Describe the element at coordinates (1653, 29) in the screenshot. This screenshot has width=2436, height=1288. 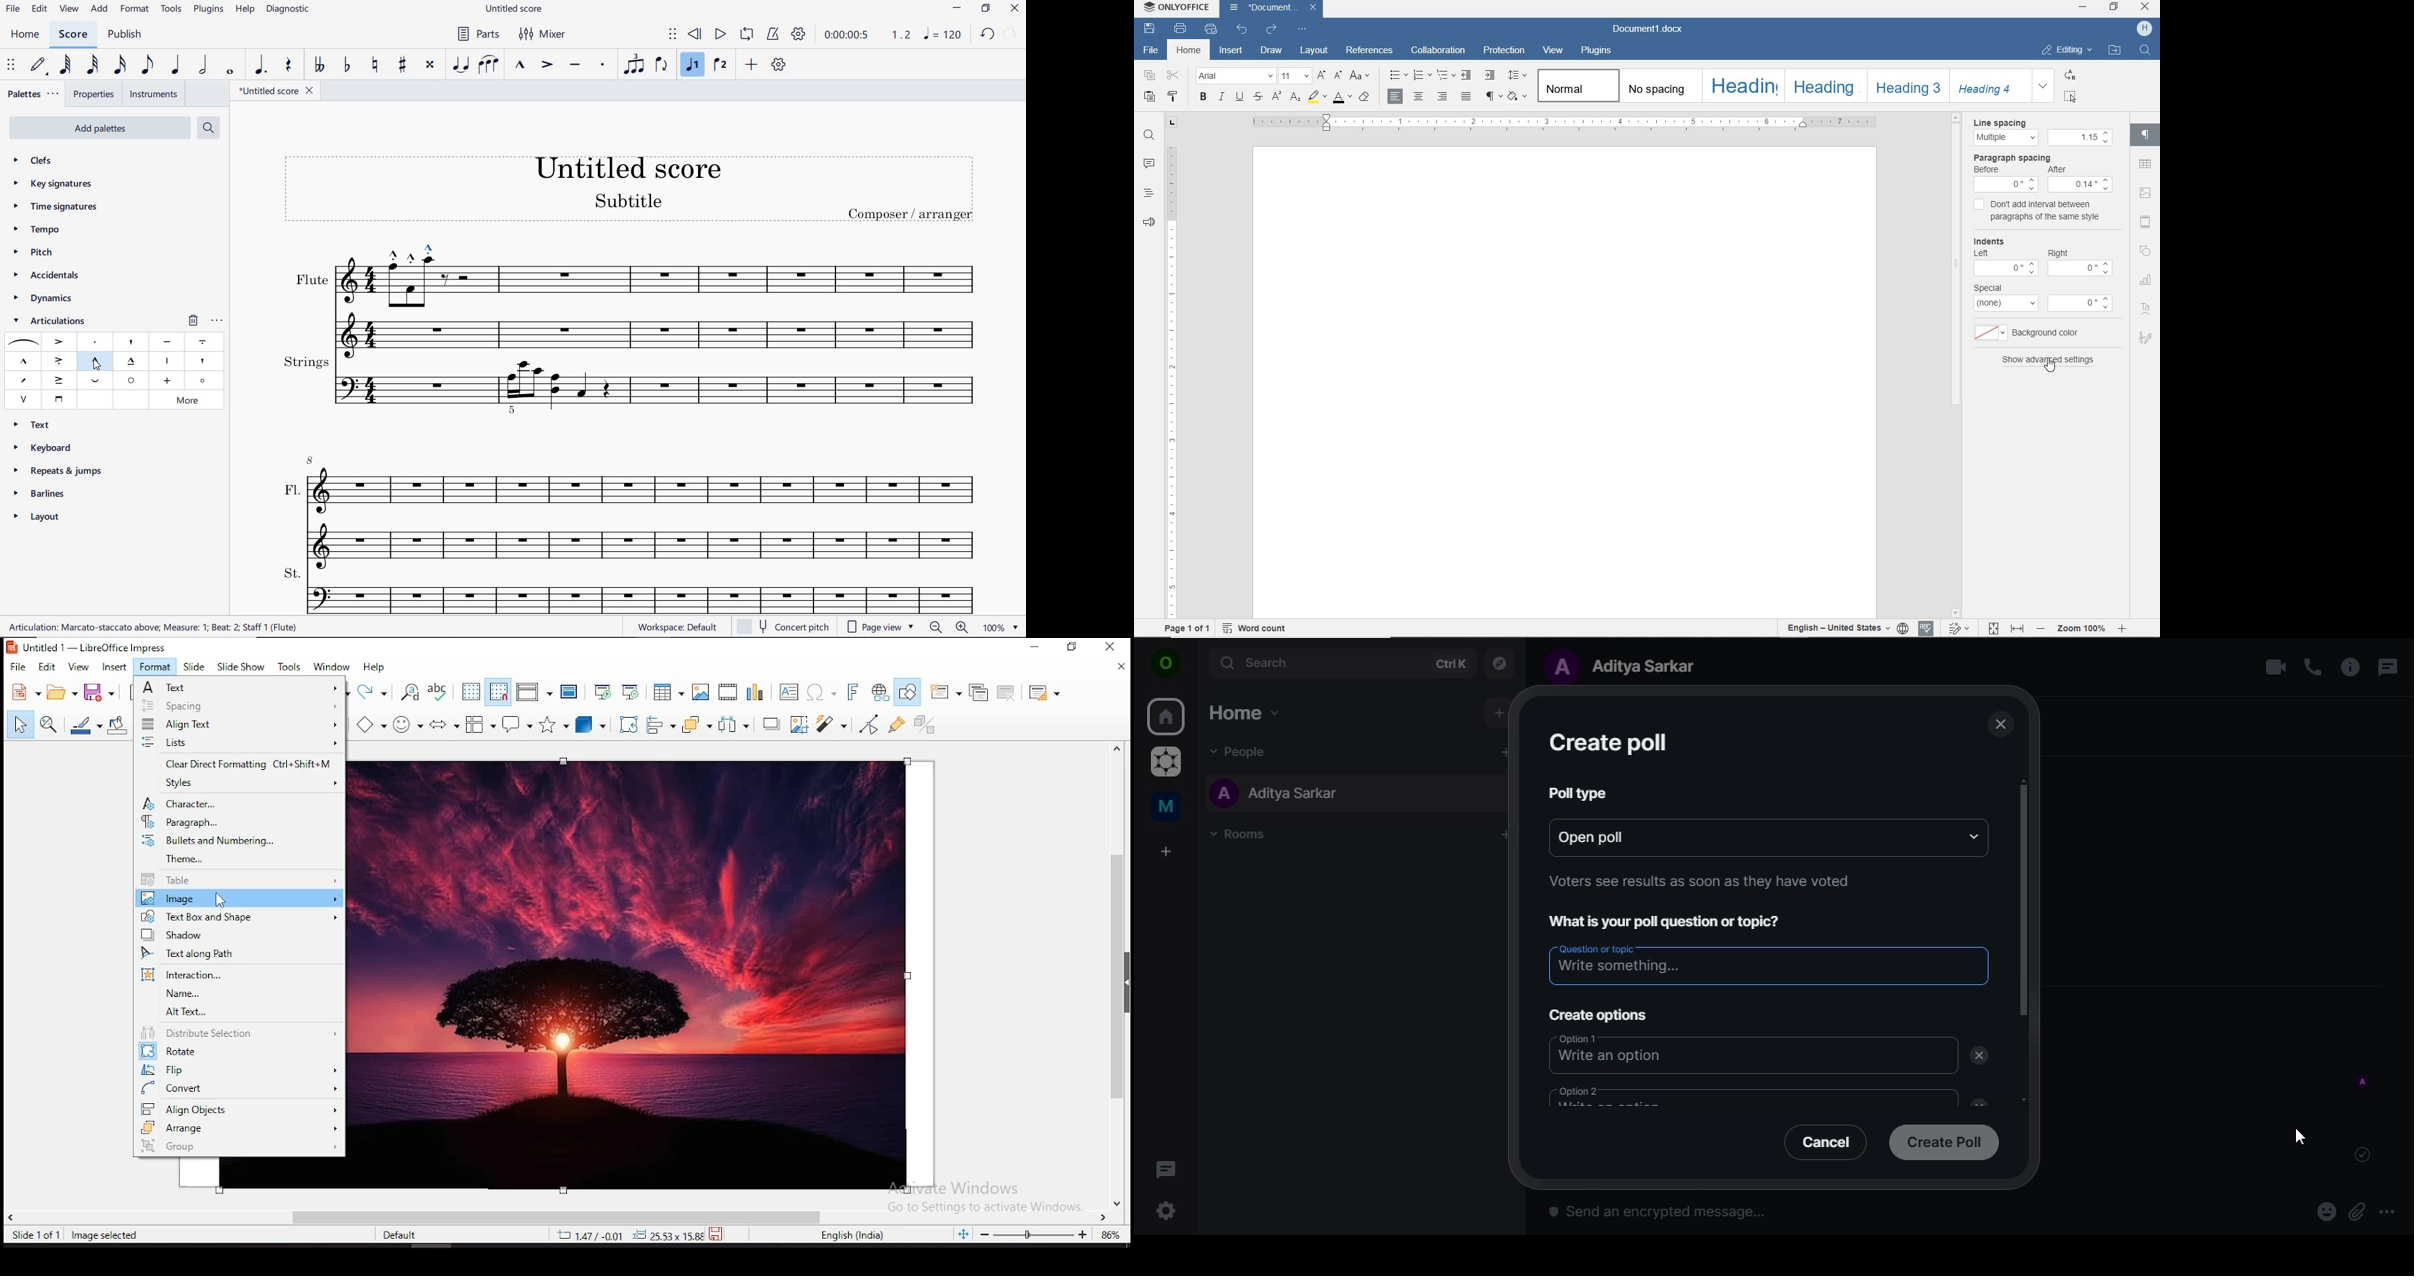
I see `Document1.docx(document name)` at that location.